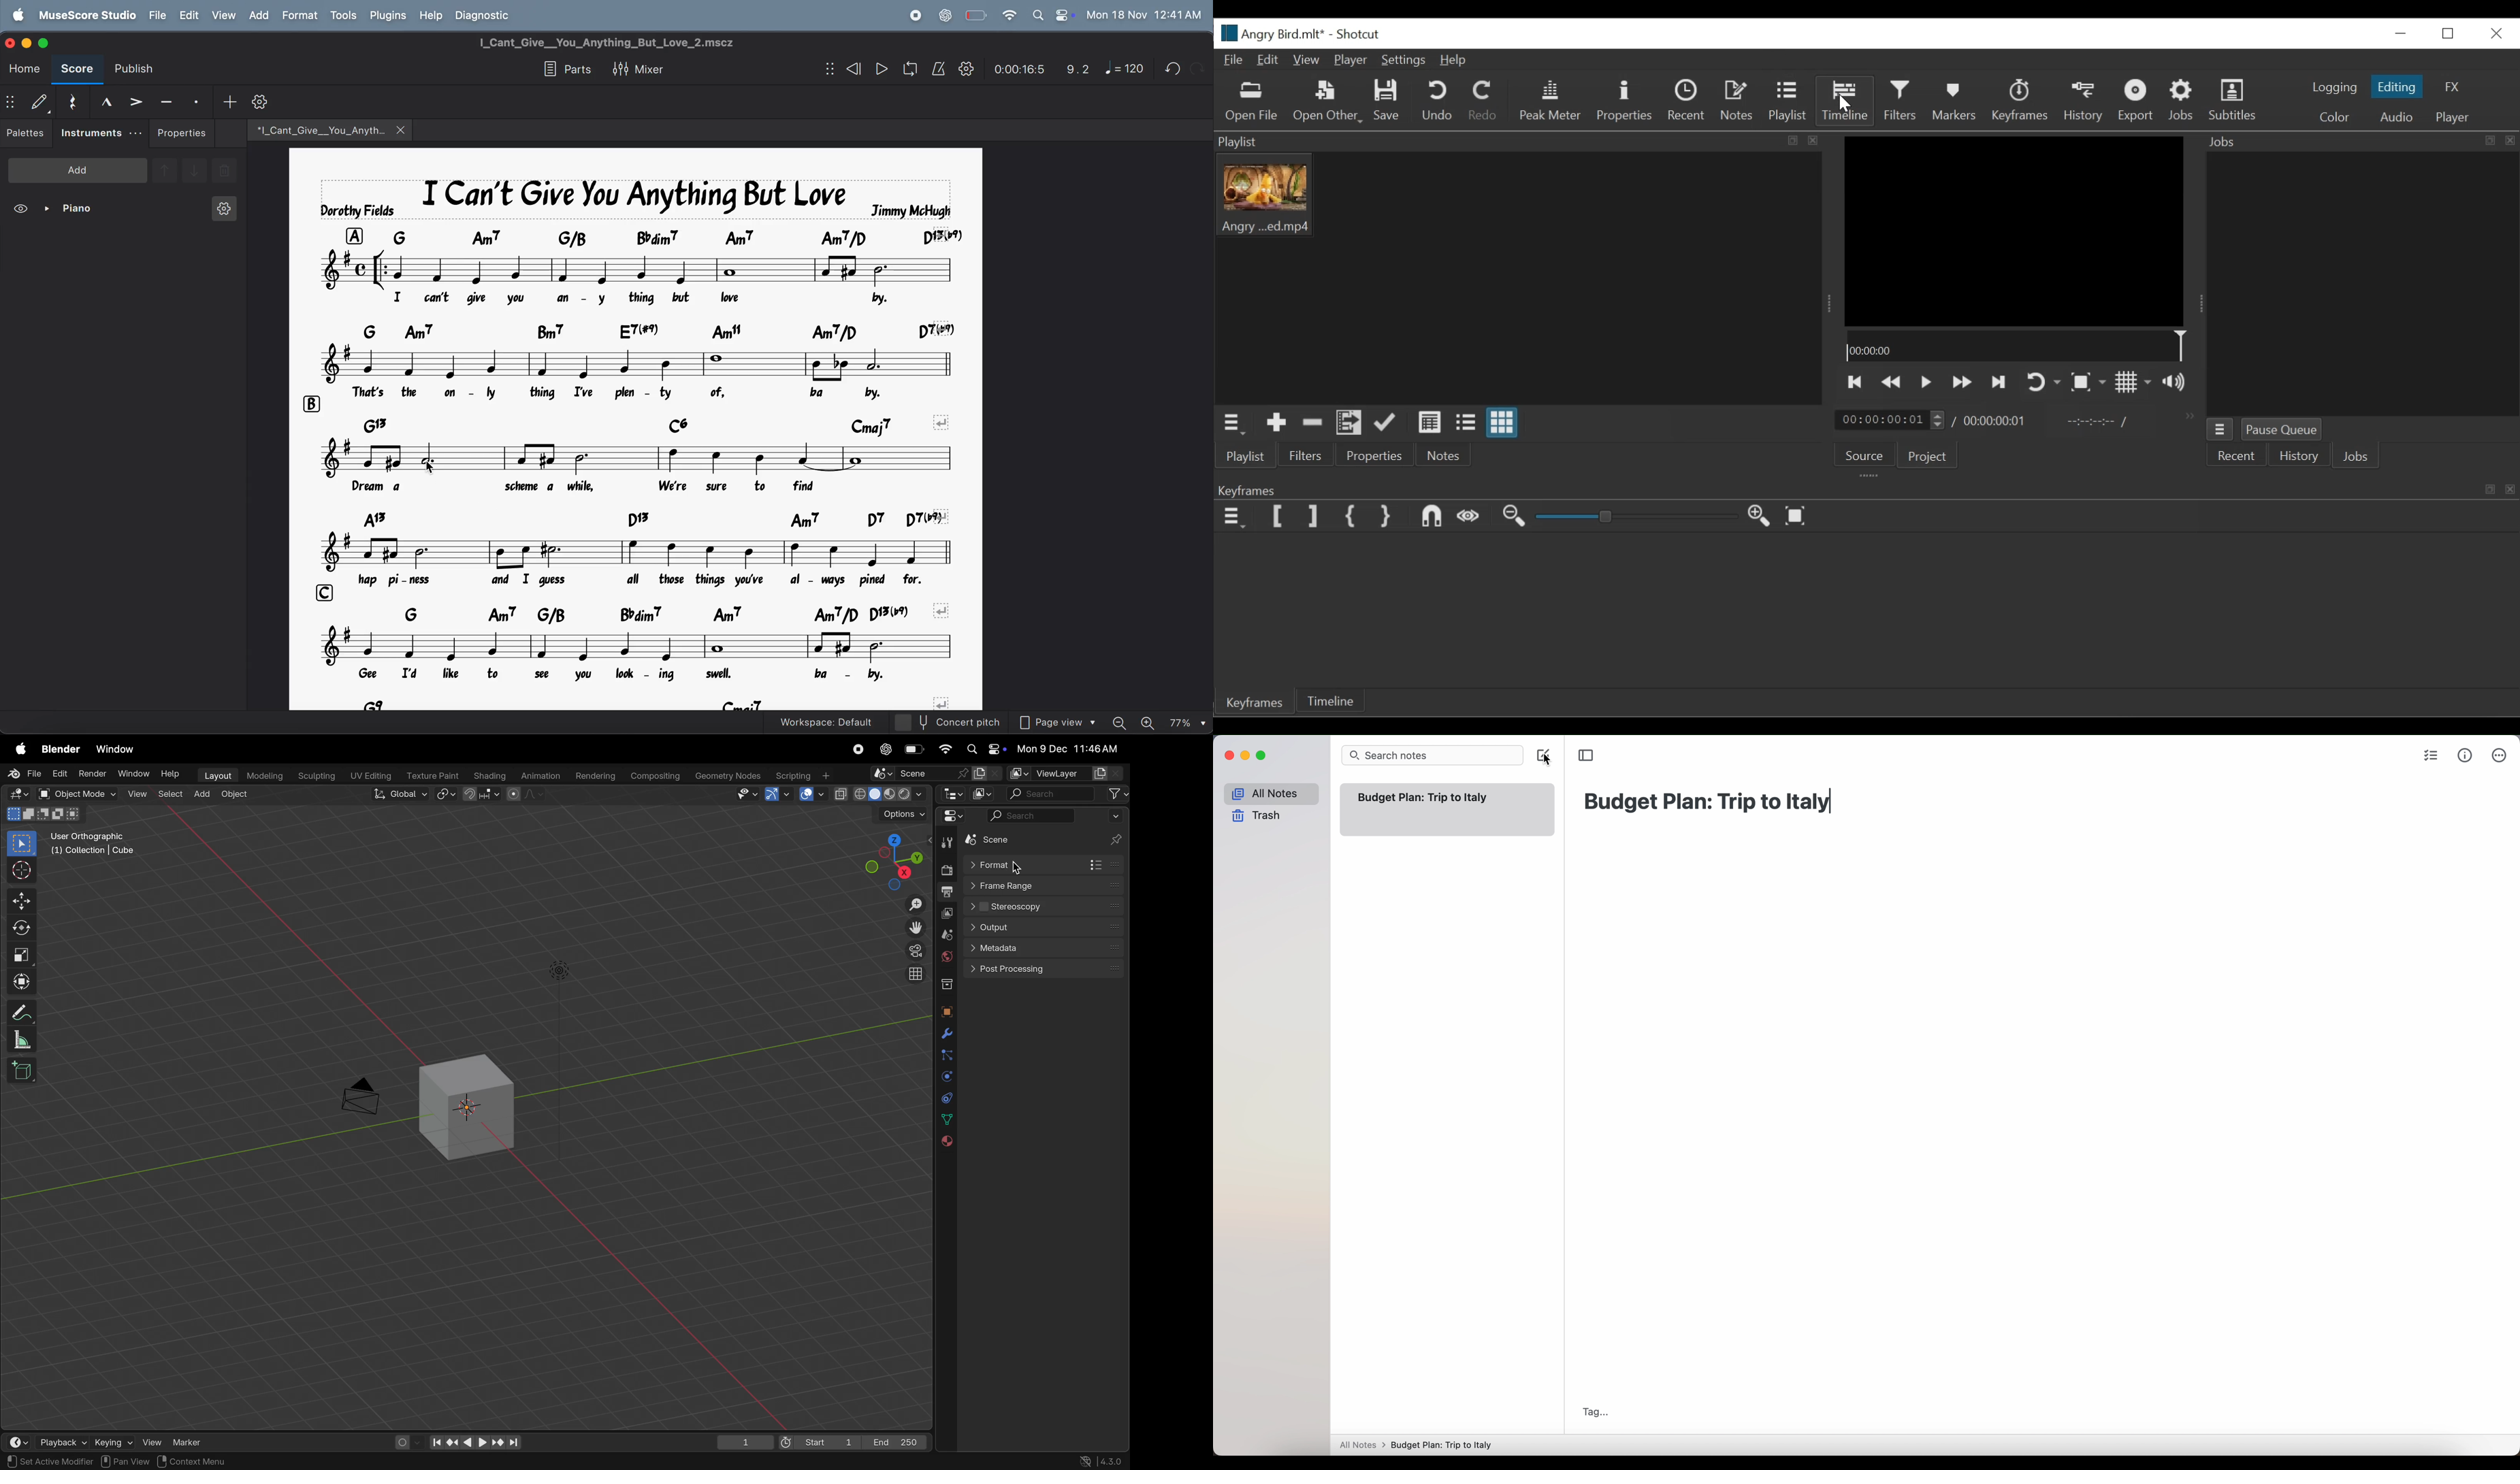 The width and height of the screenshot is (2520, 1484). What do you see at coordinates (192, 1440) in the screenshot?
I see `maker` at bounding box center [192, 1440].